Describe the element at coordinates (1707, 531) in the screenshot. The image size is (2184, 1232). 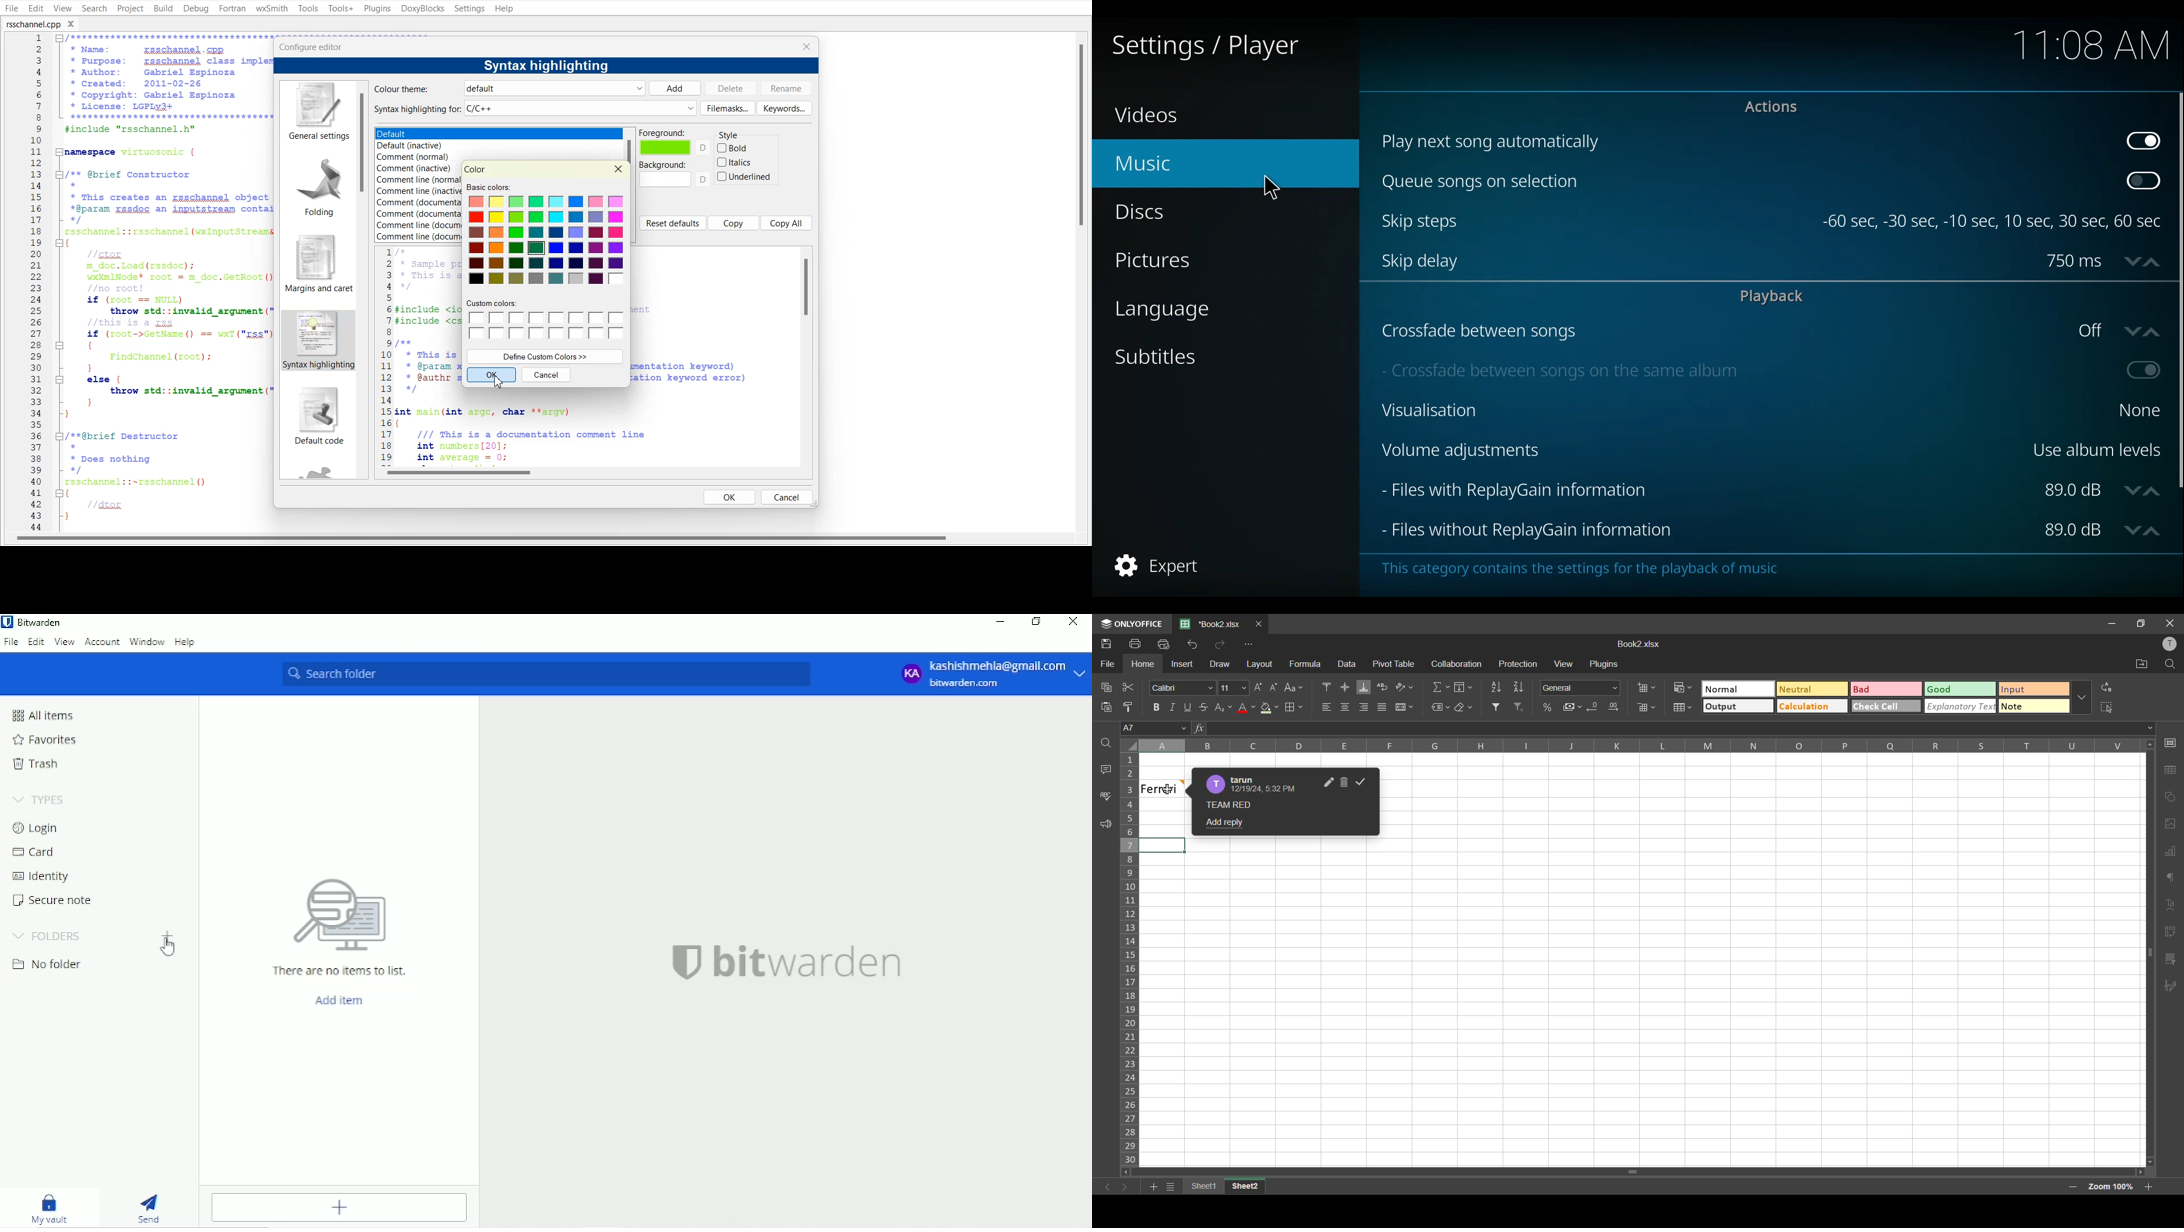
I see `Files without ReplayGain Information` at that location.